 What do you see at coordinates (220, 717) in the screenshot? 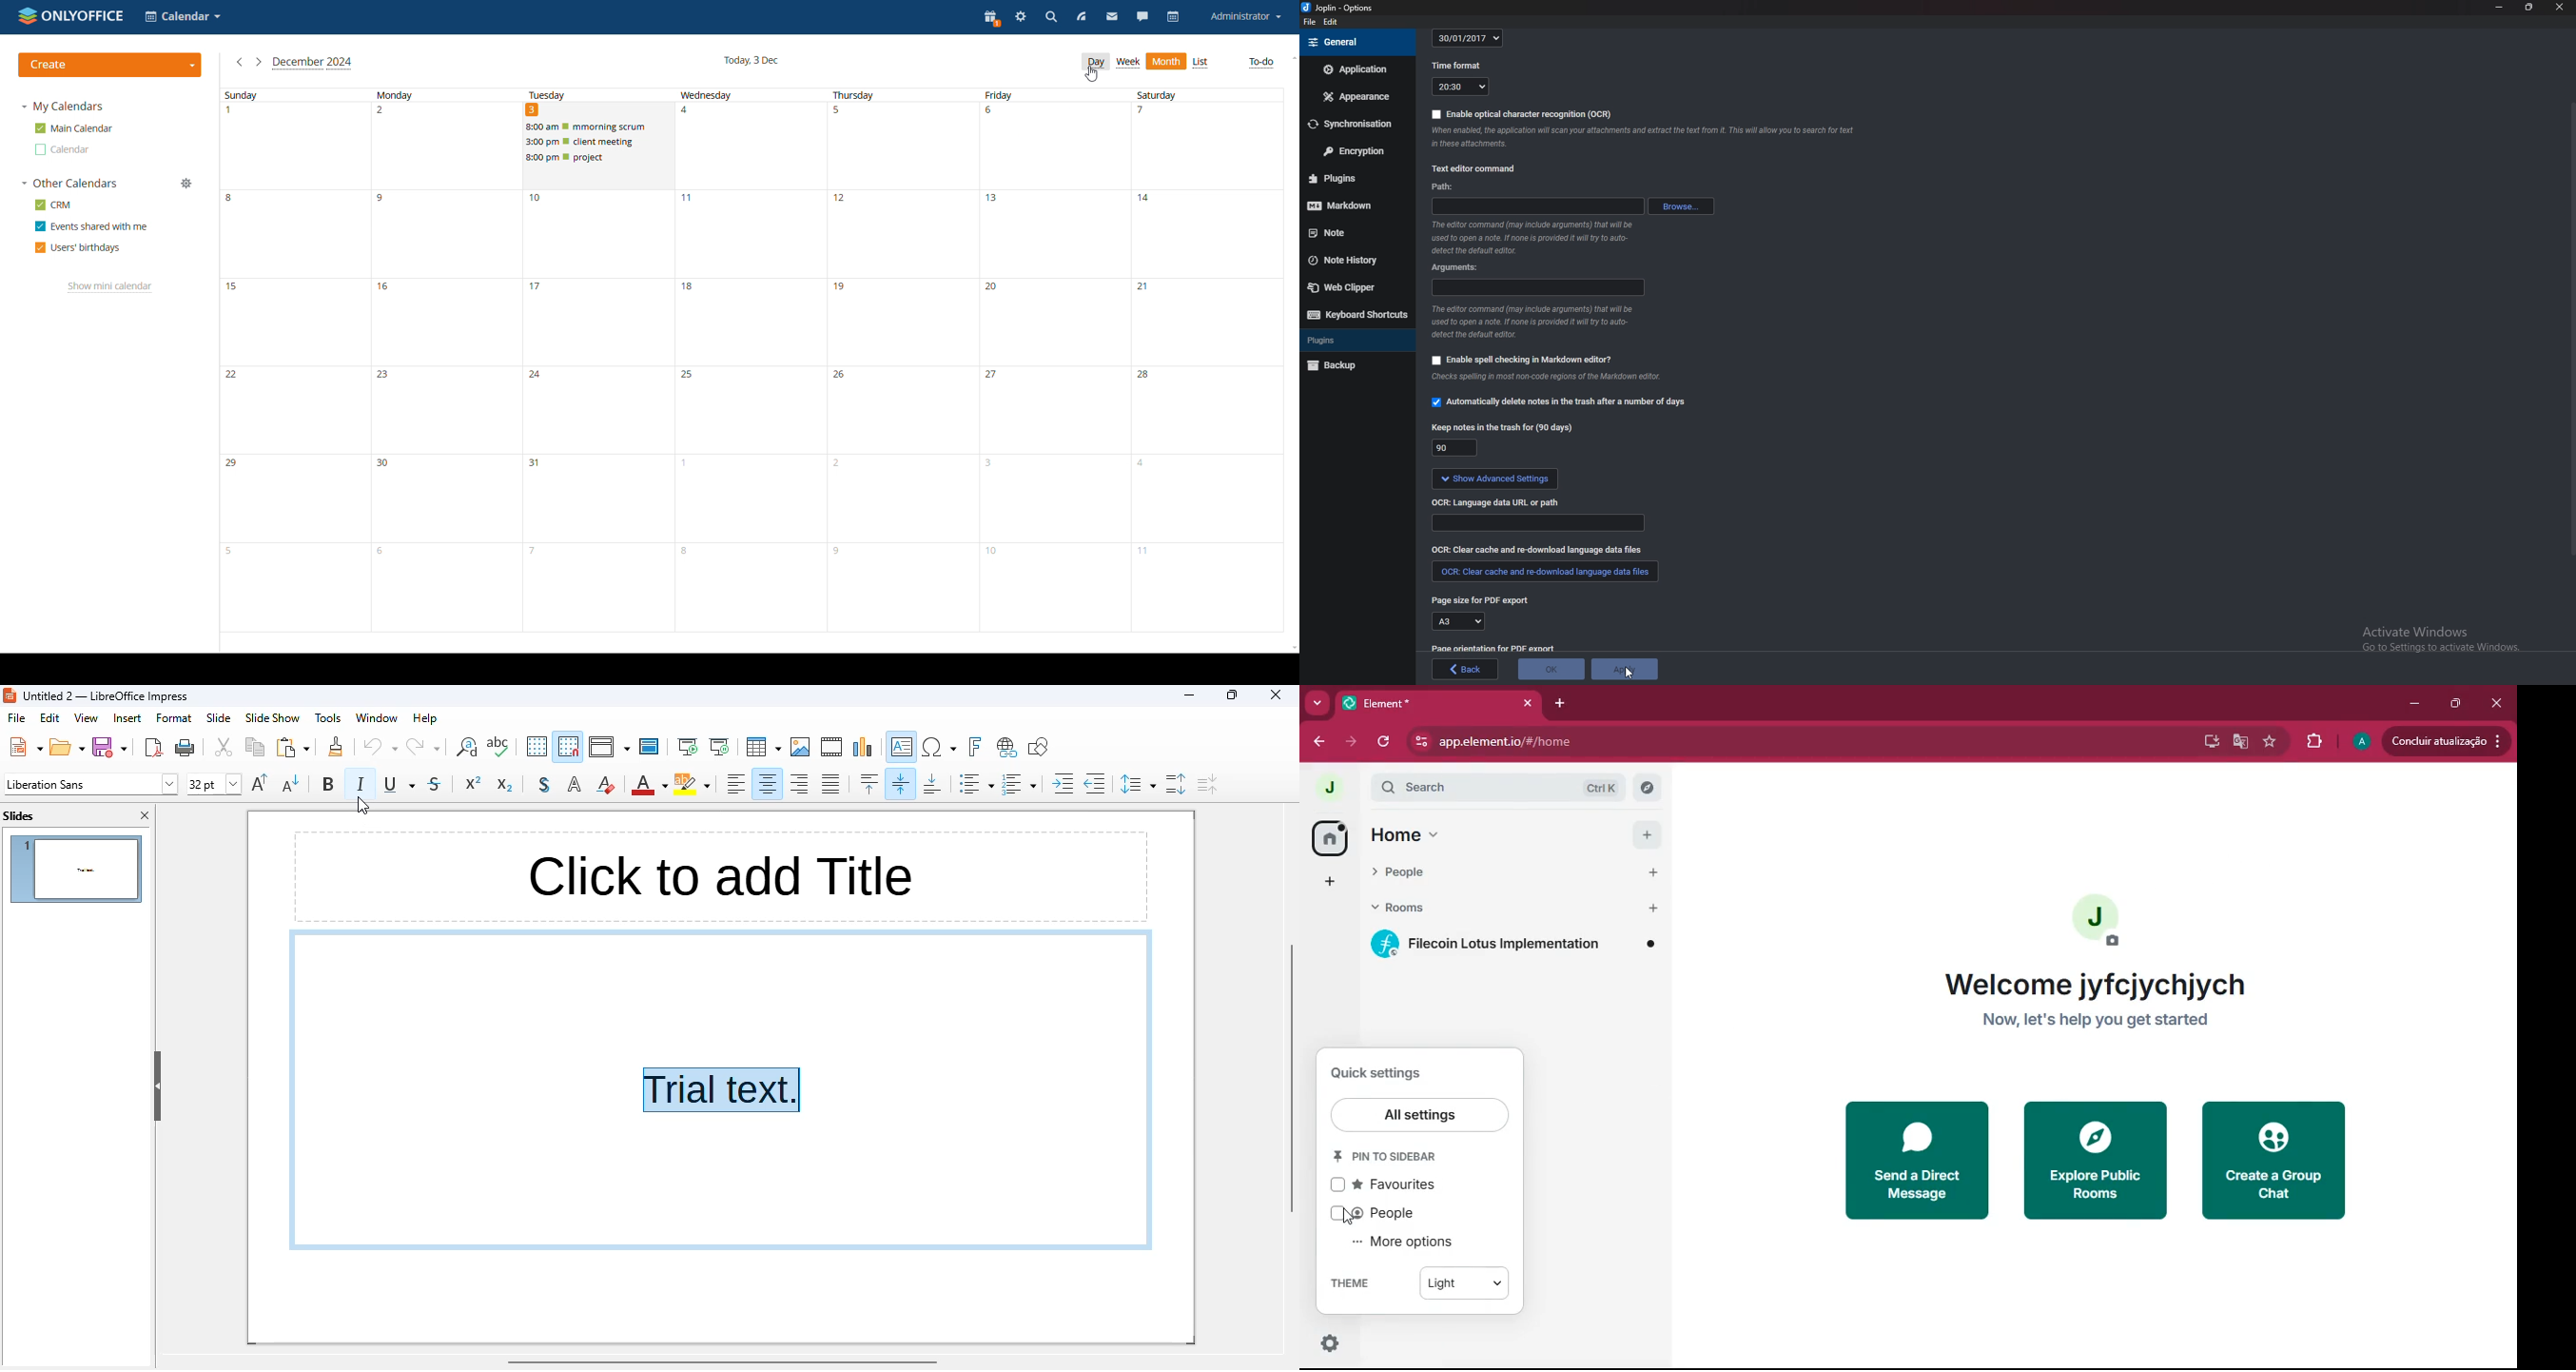
I see `slide` at bounding box center [220, 717].